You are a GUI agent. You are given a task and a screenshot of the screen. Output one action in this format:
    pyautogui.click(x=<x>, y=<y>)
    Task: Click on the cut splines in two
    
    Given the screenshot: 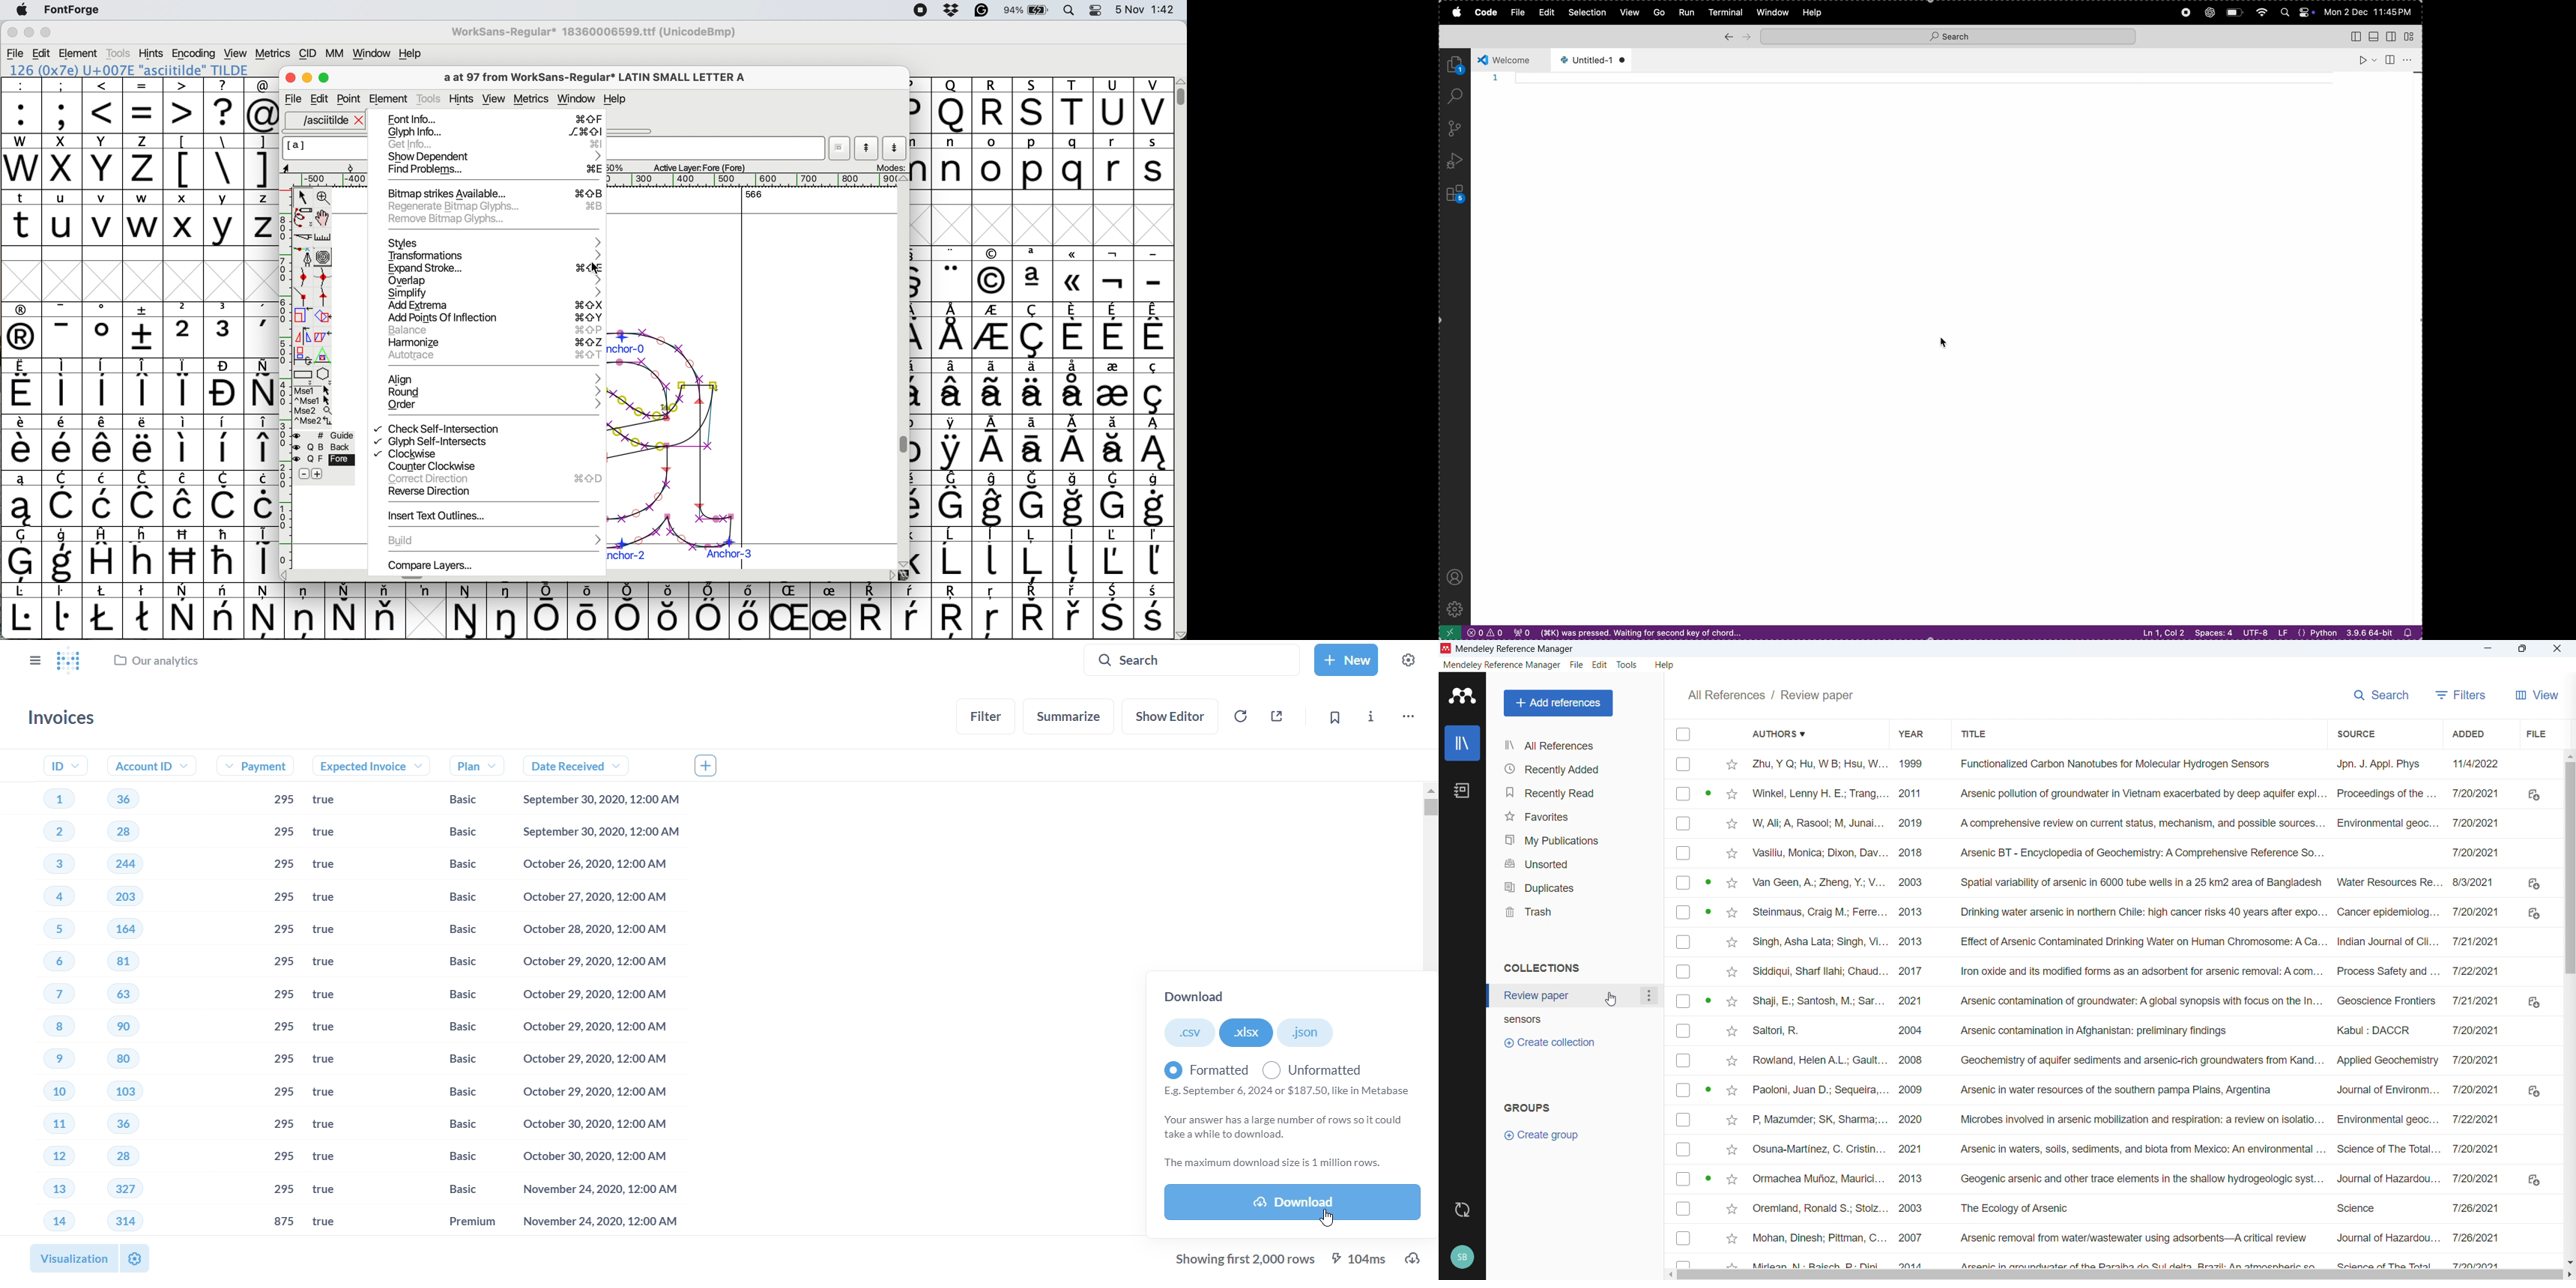 What is the action you would take?
    pyautogui.click(x=304, y=238)
    